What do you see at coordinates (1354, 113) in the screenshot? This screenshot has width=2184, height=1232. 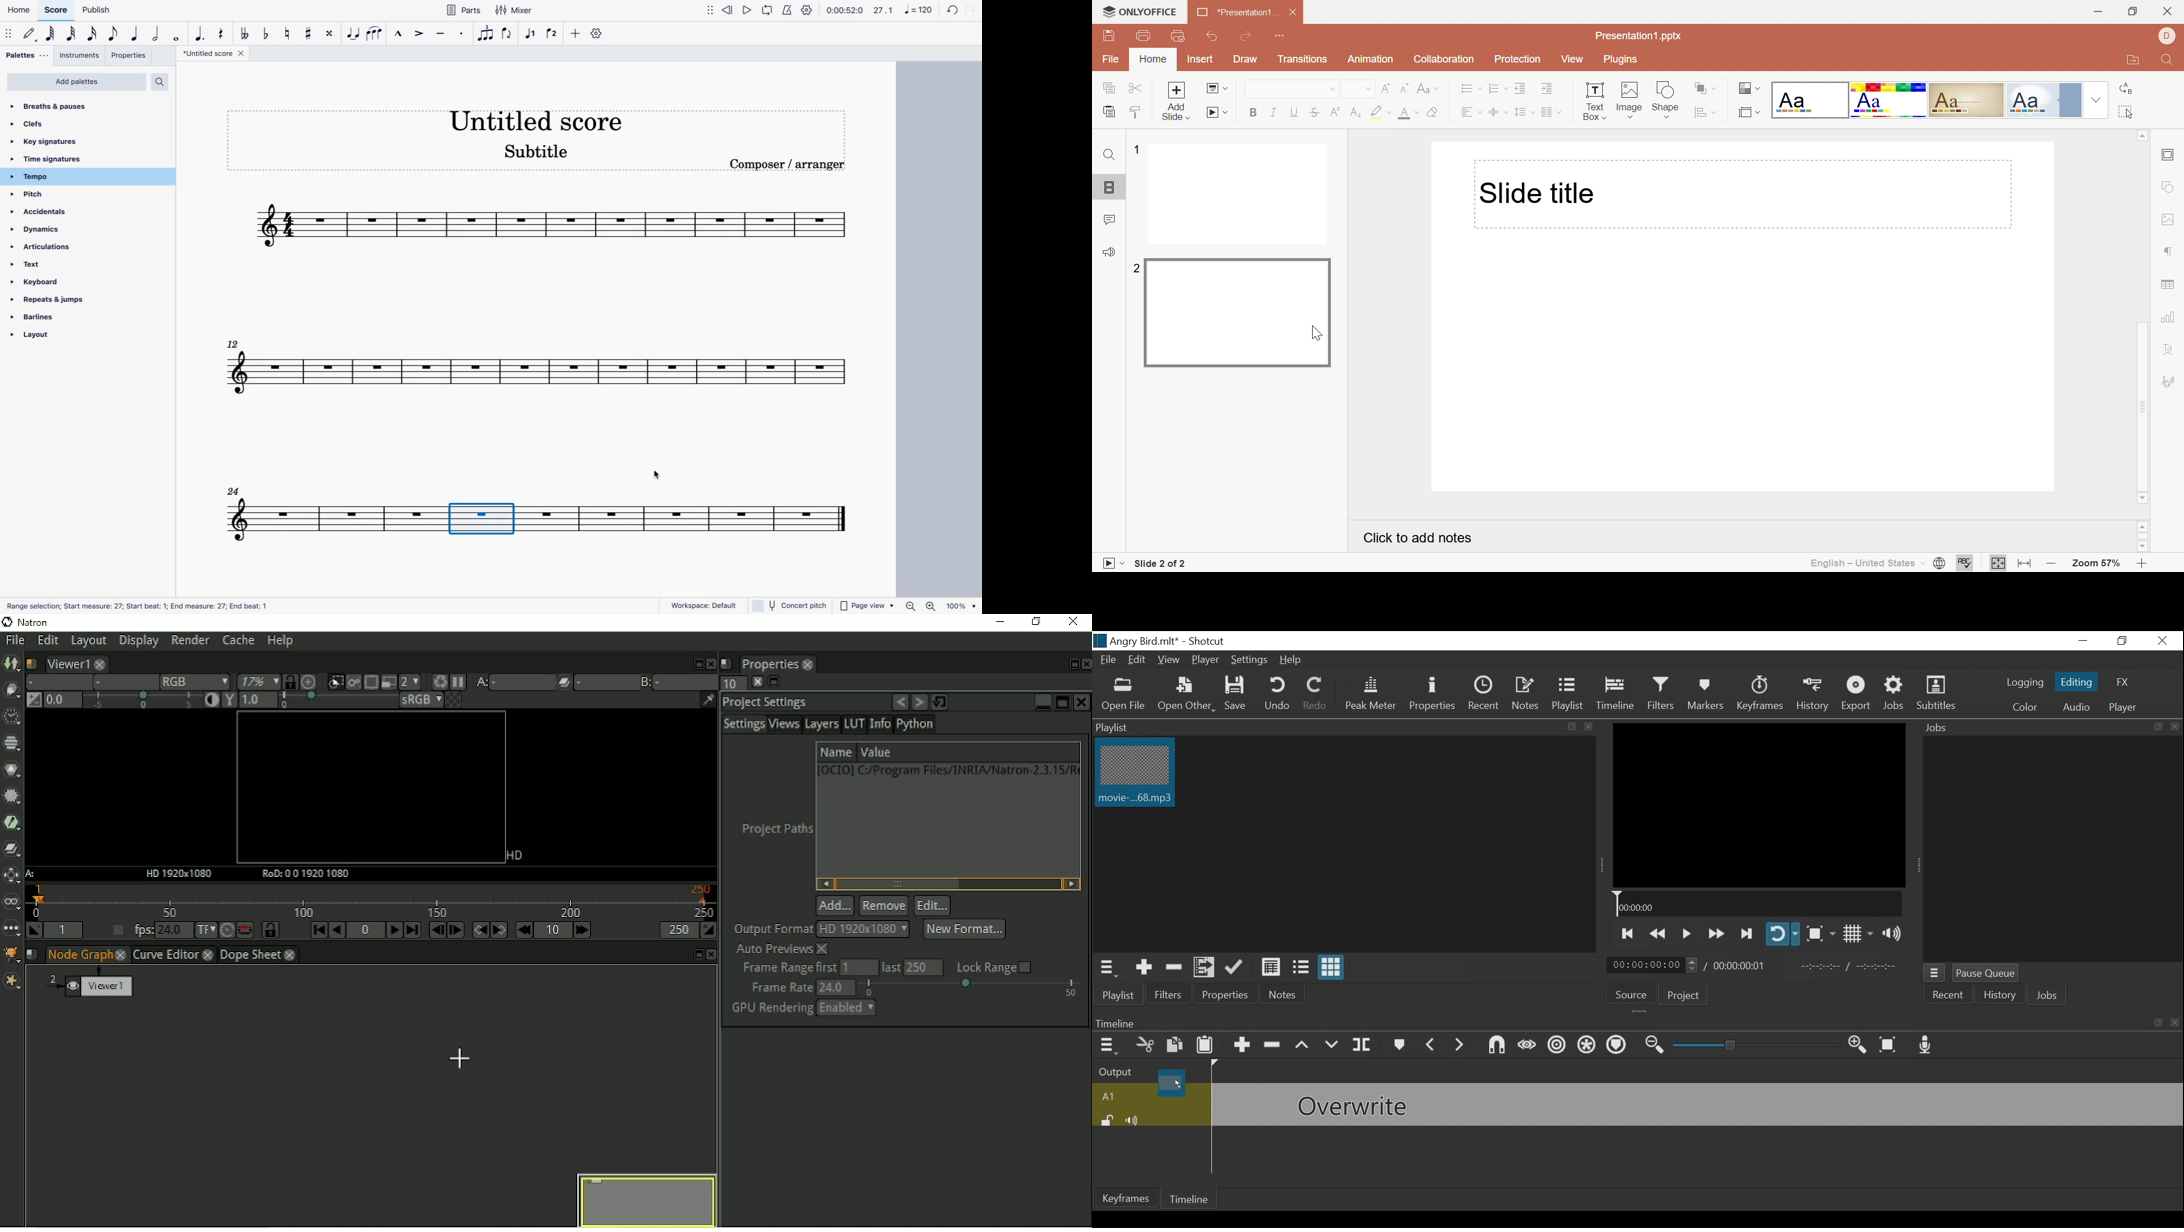 I see `Subscript` at bounding box center [1354, 113].